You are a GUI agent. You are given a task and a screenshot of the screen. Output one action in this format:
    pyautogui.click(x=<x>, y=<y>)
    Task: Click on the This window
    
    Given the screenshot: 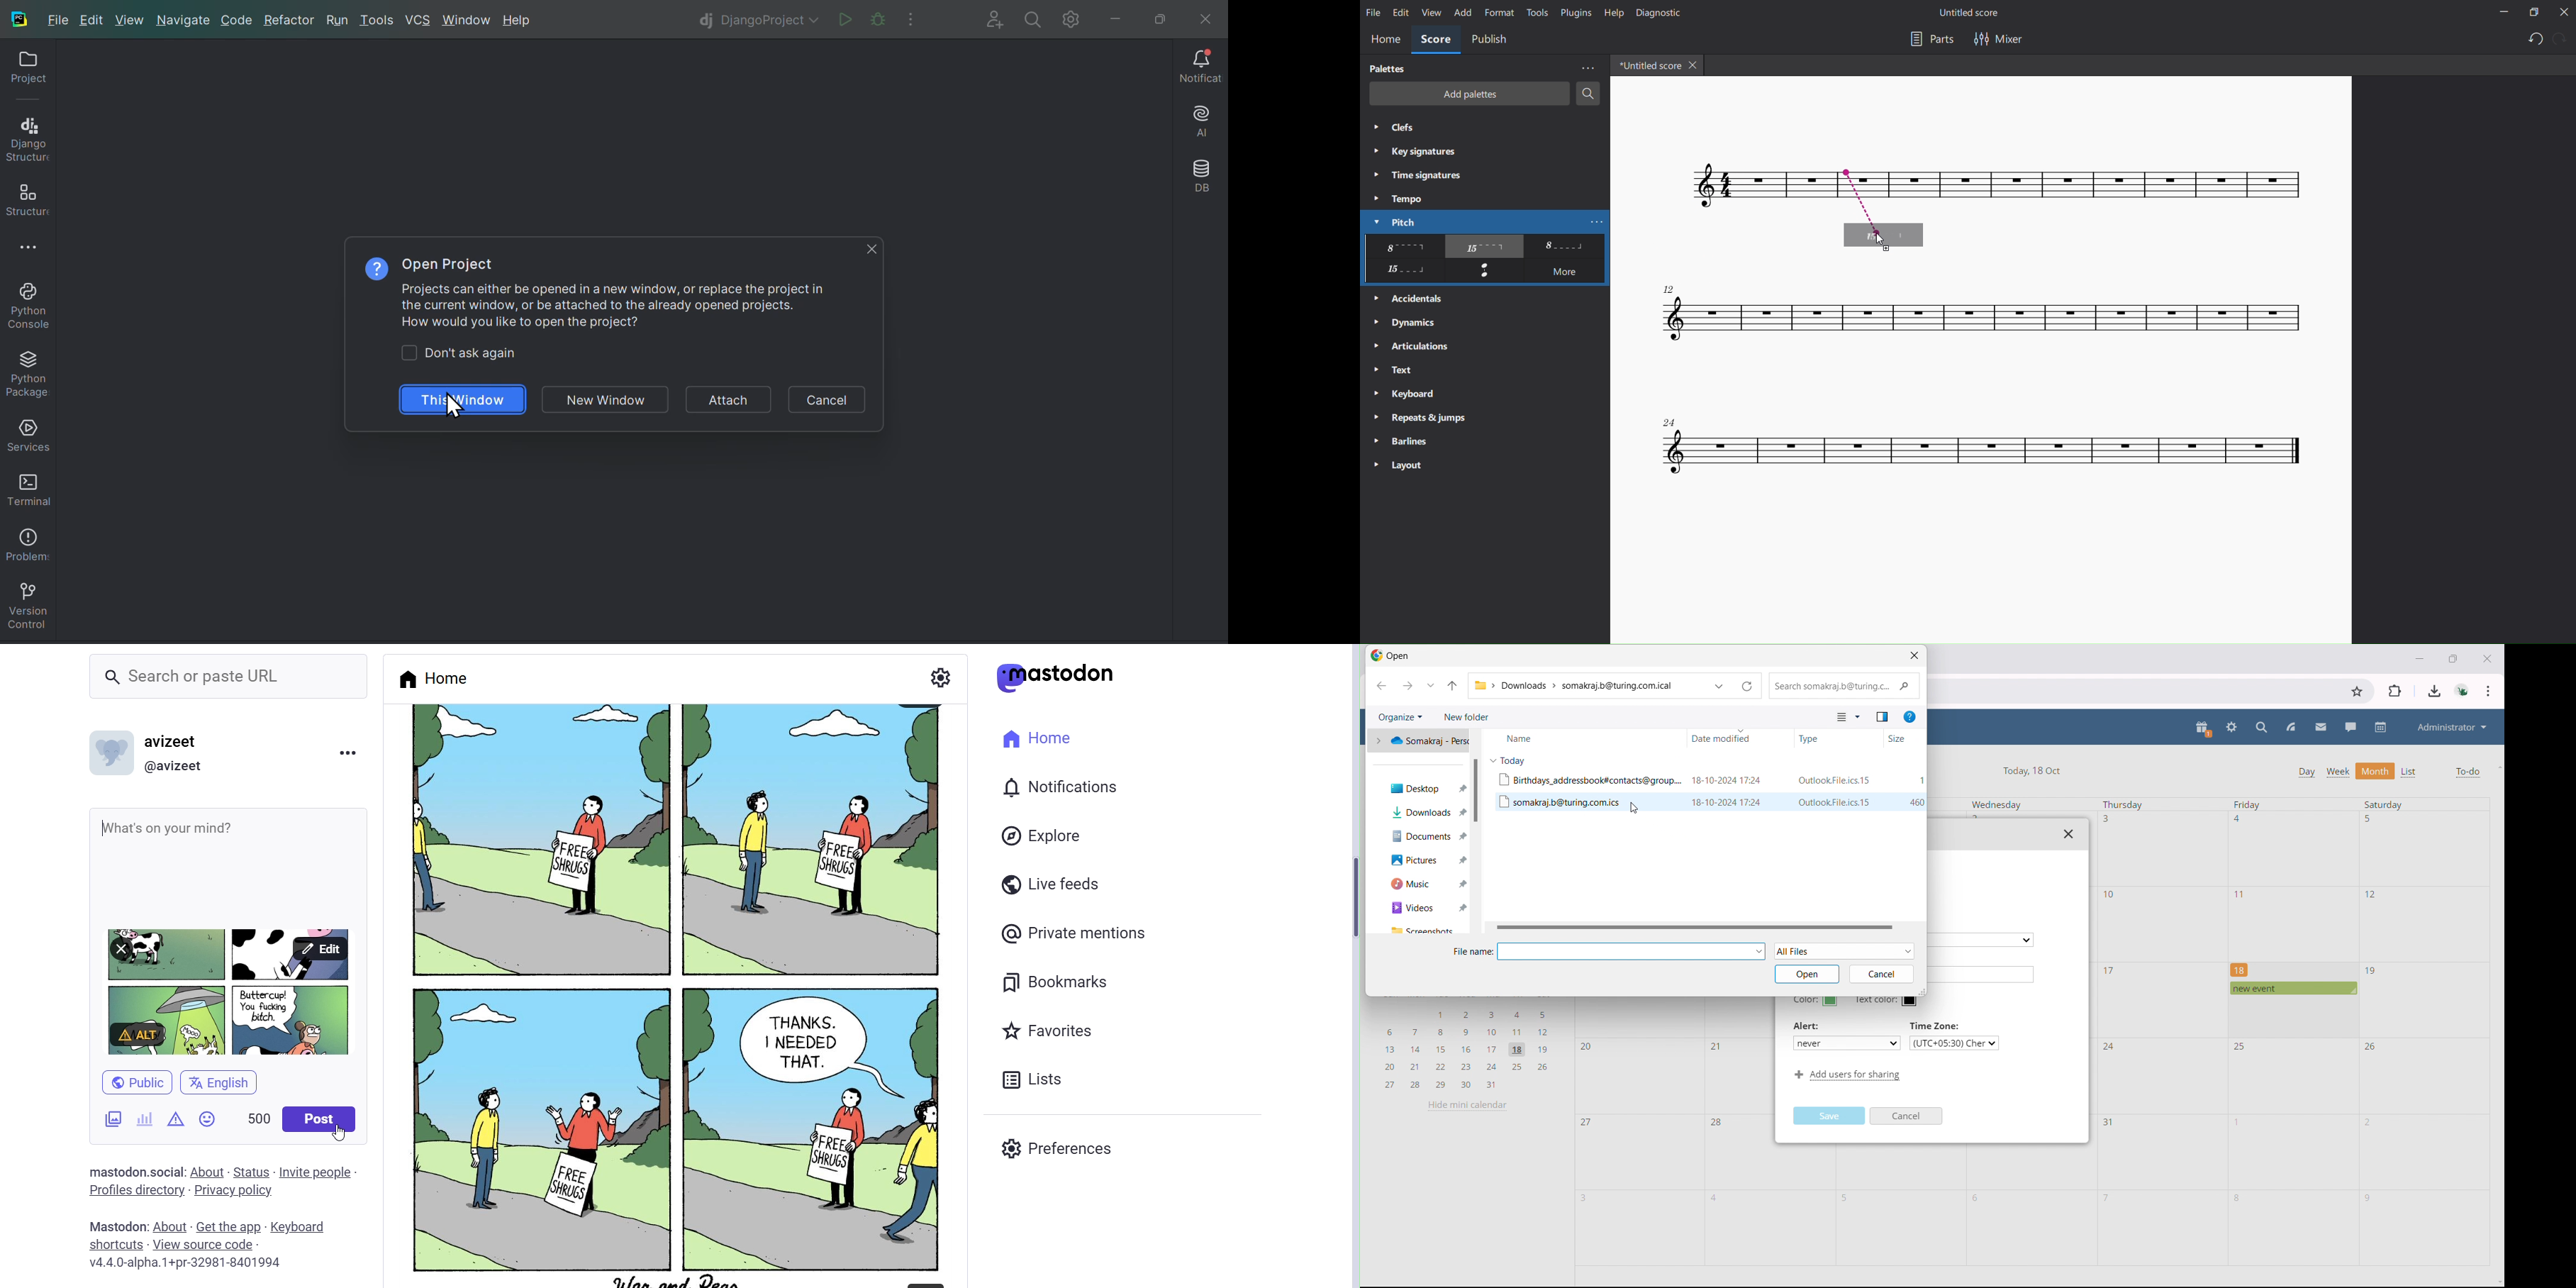 What is the action you would take?
    pyautogui.click(x=467, y=399)
    